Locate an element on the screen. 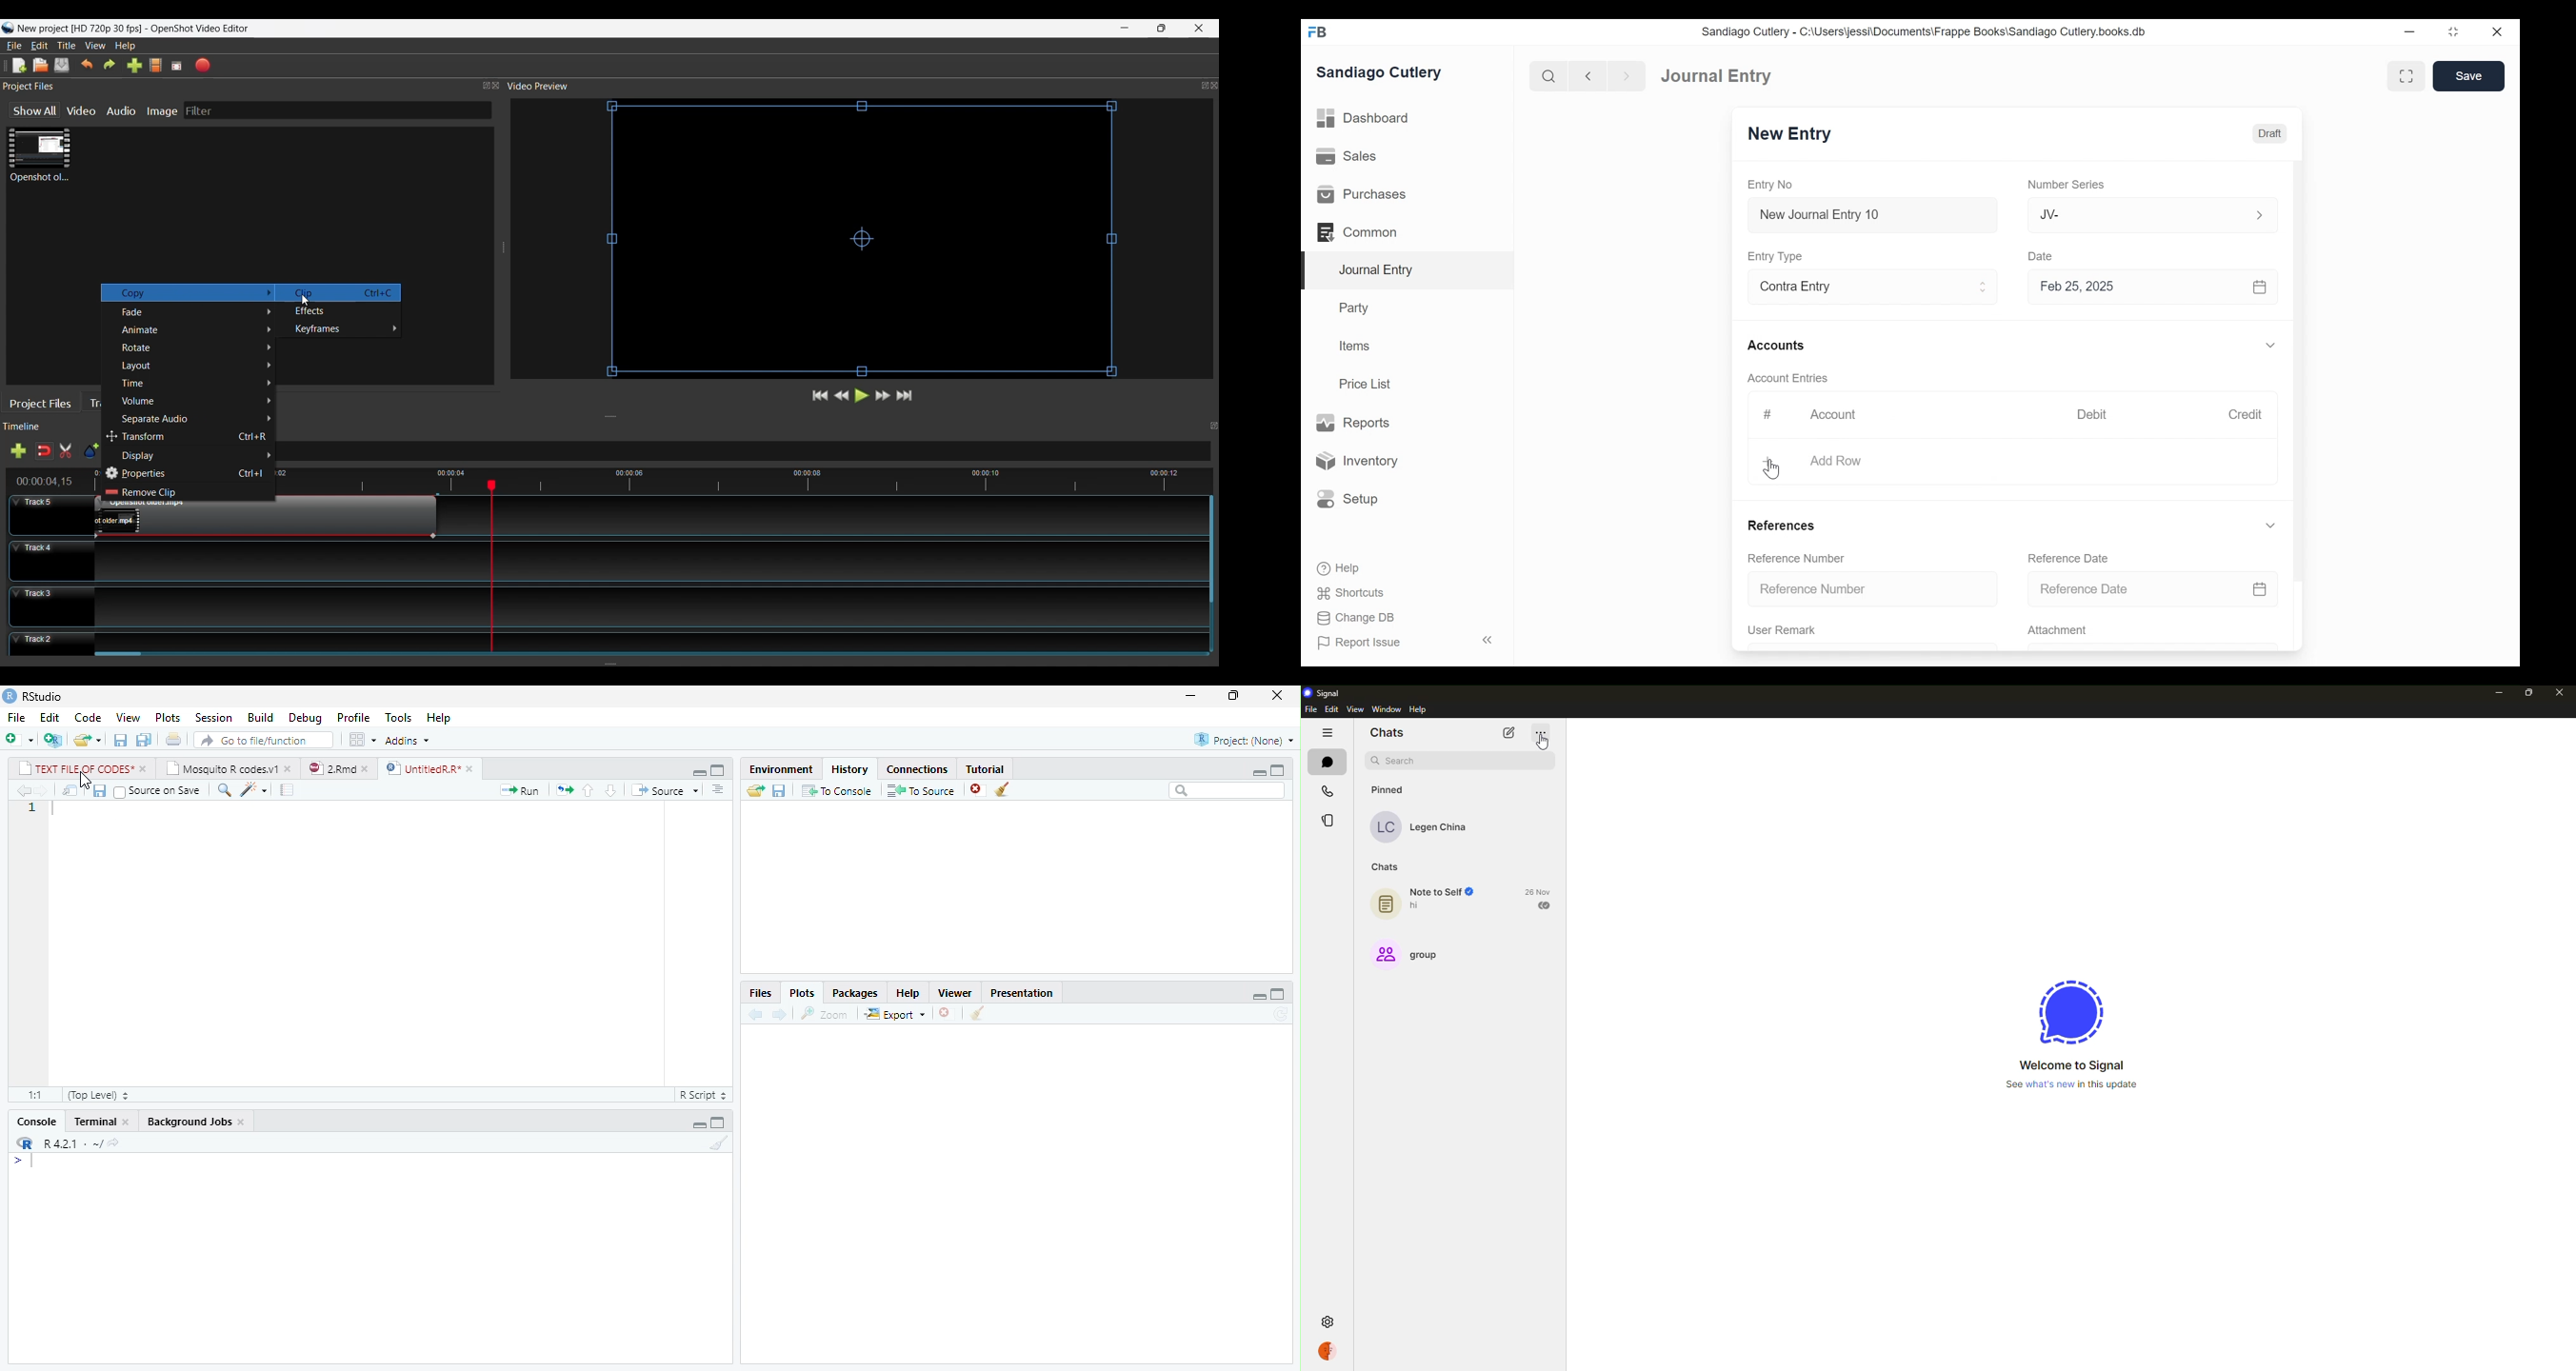 This screenshot has height=1372, width=2576. Background Jobs is located at coordinates (189, 1122).